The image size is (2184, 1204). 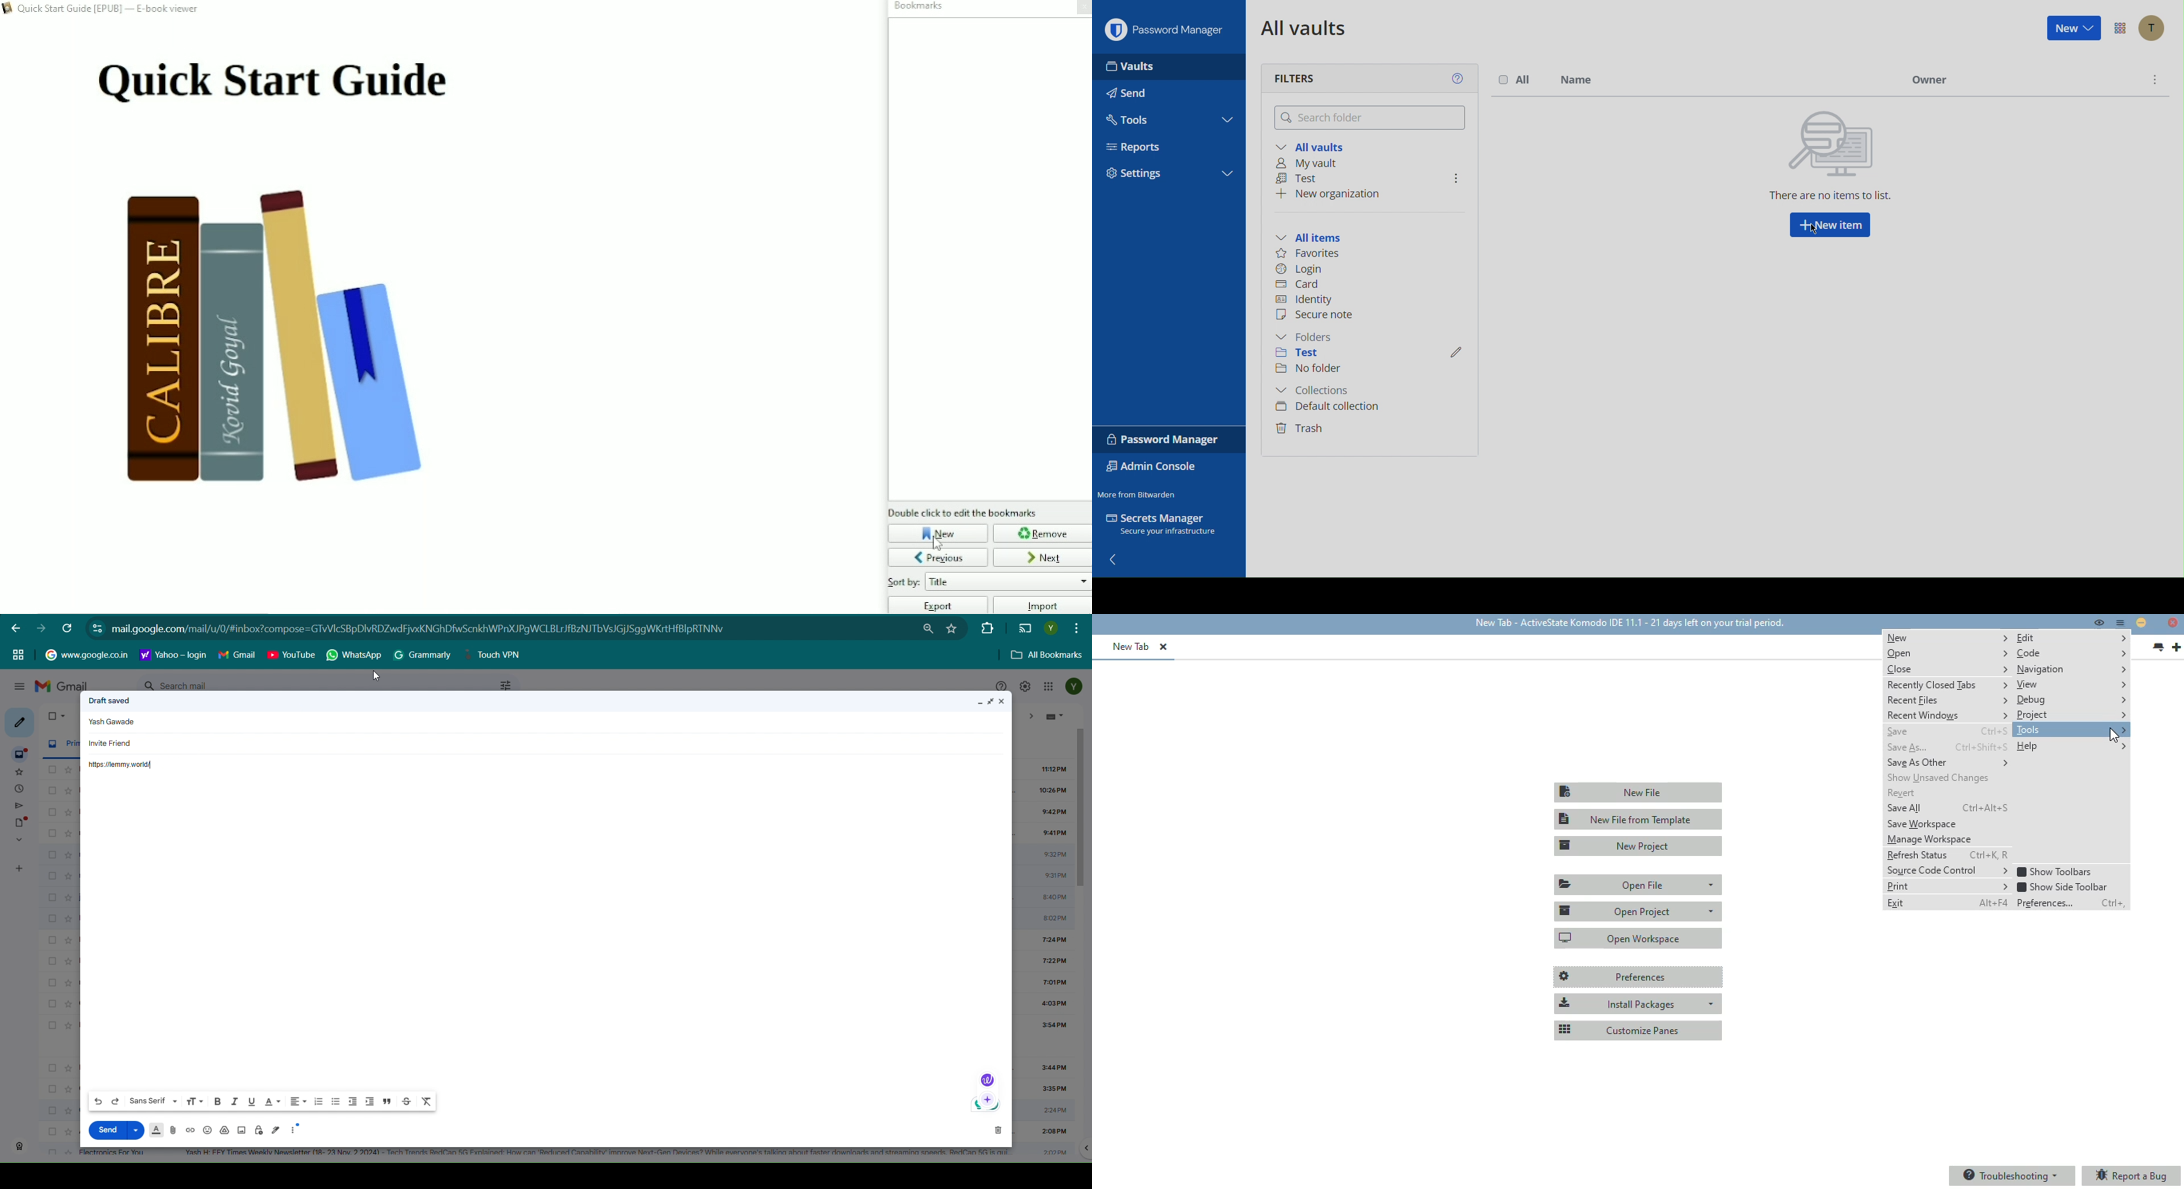 I want to click on Search folder, so click(x=1370, y=117).